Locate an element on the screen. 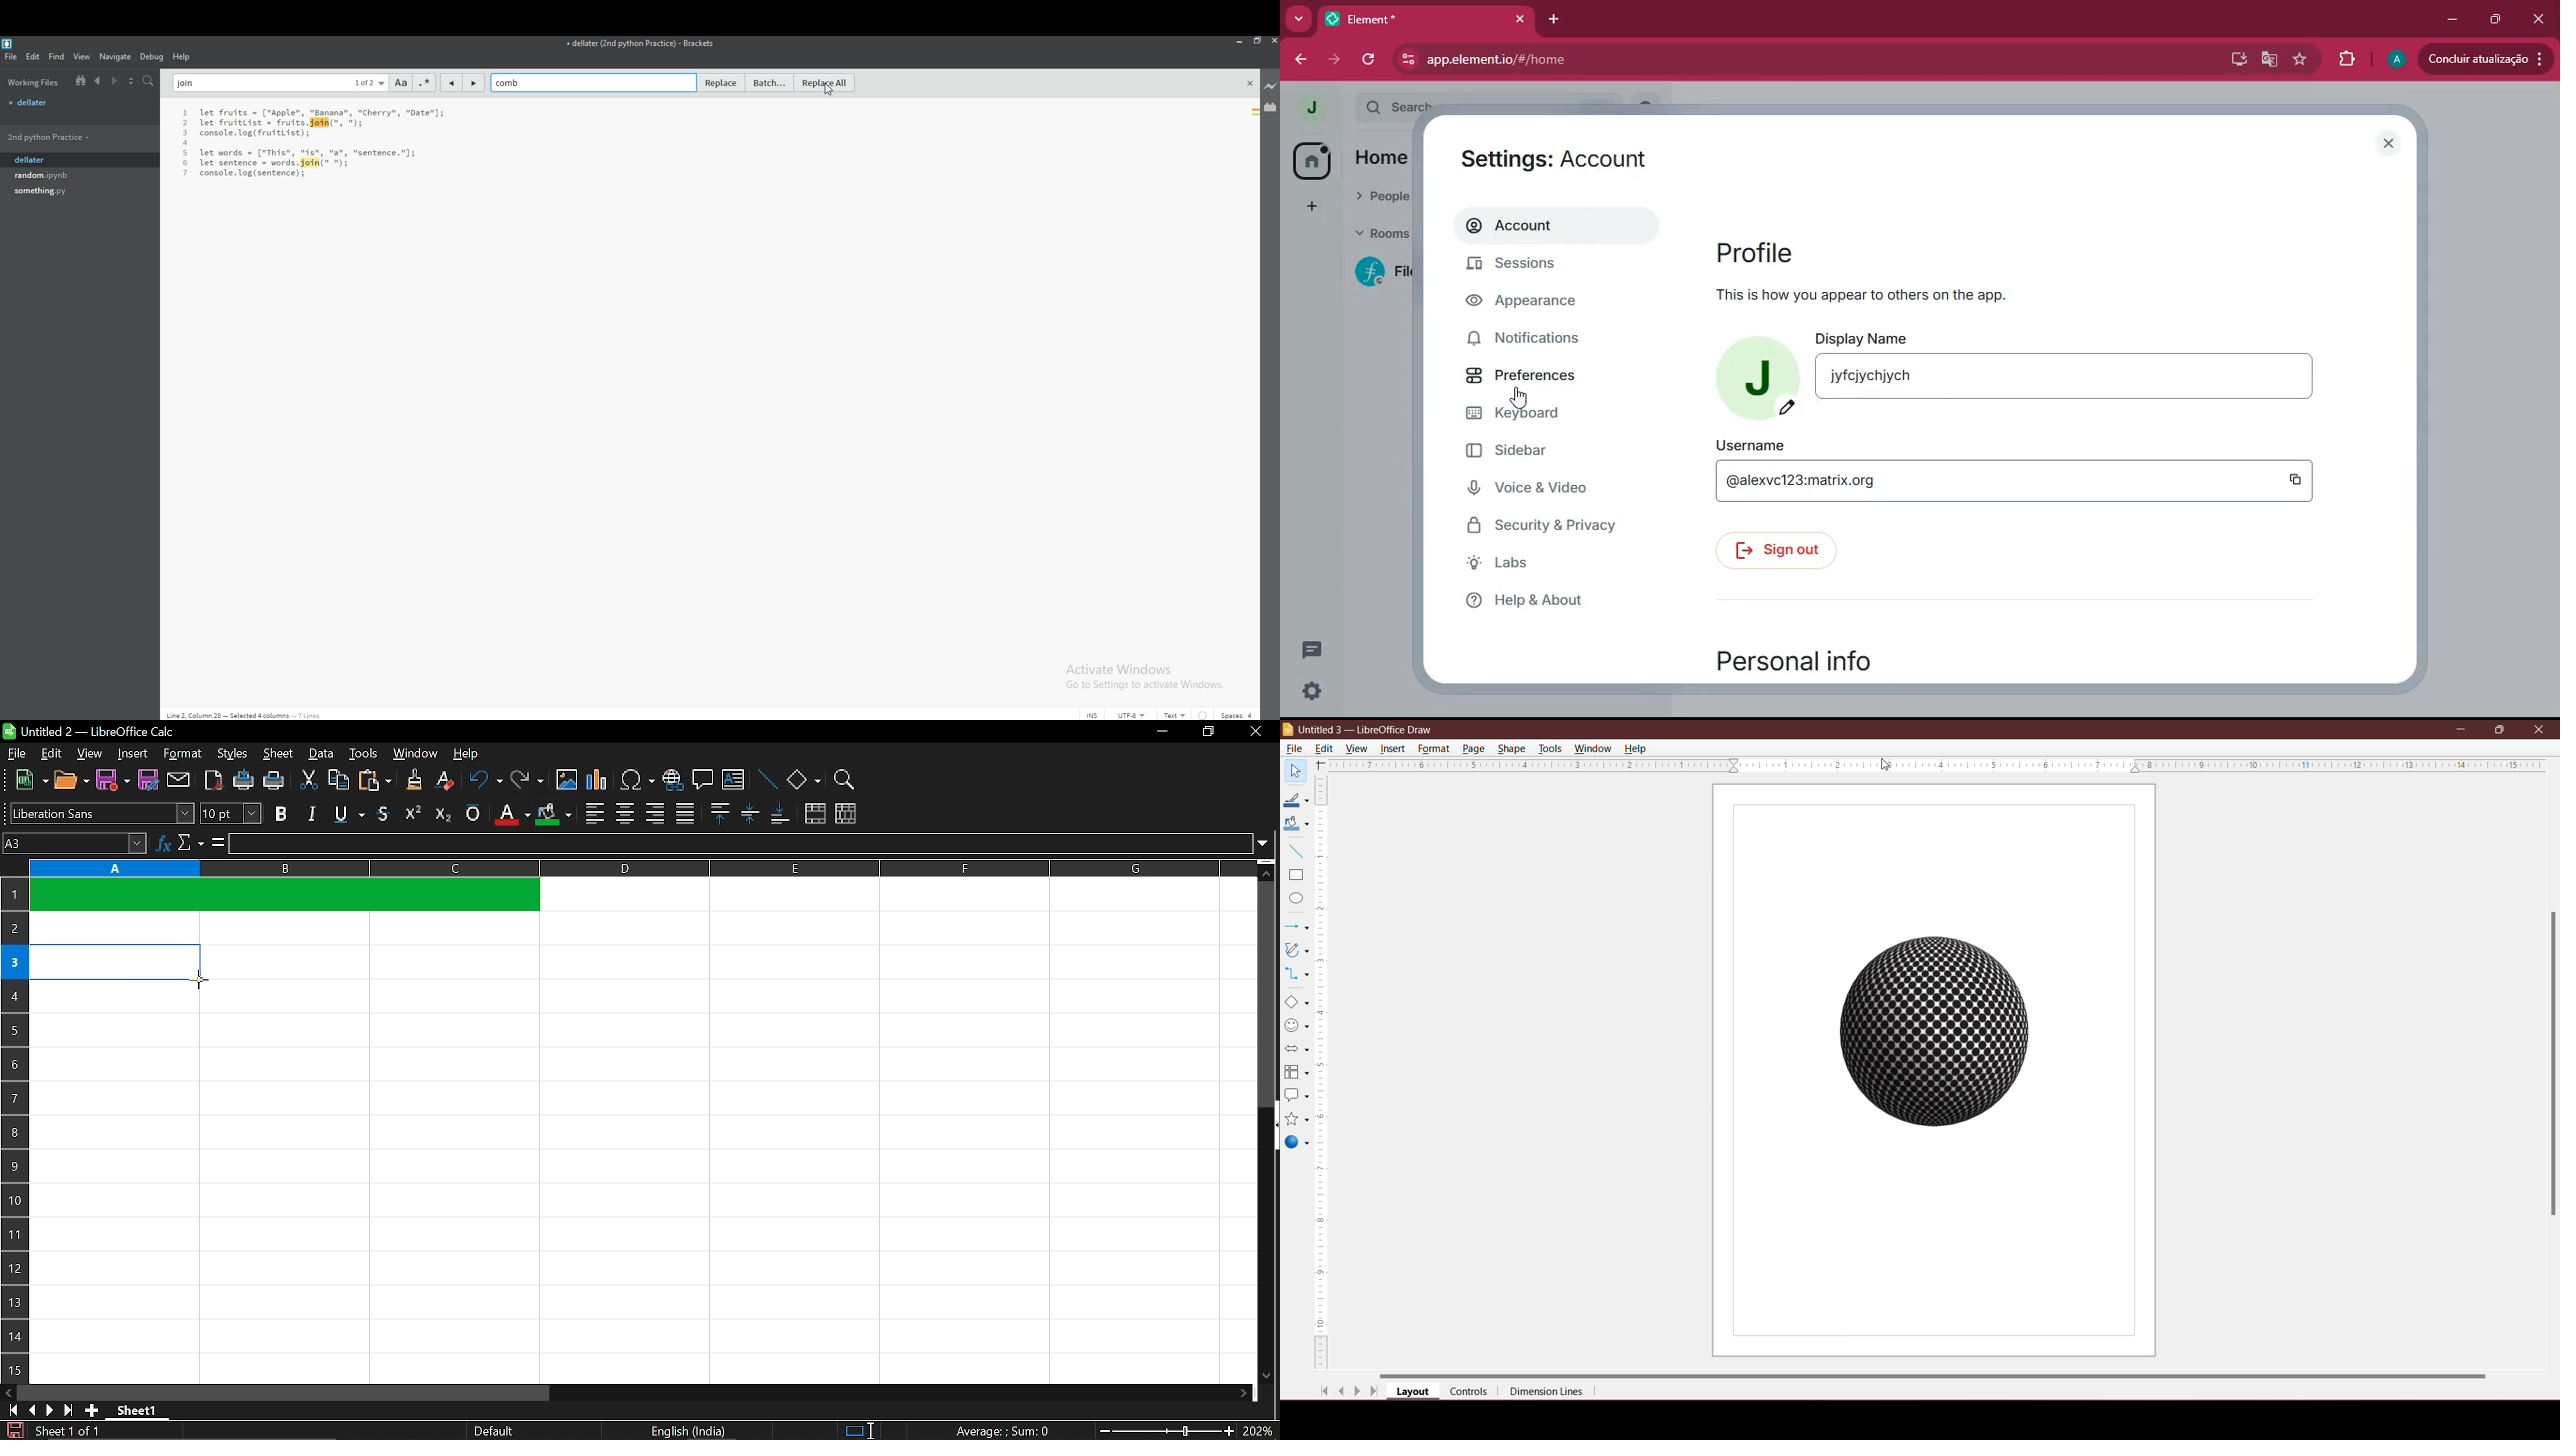 The height and width of the screenshot is (1456, 2576). jyfcjychjych is located at coordinates (1878, 377).